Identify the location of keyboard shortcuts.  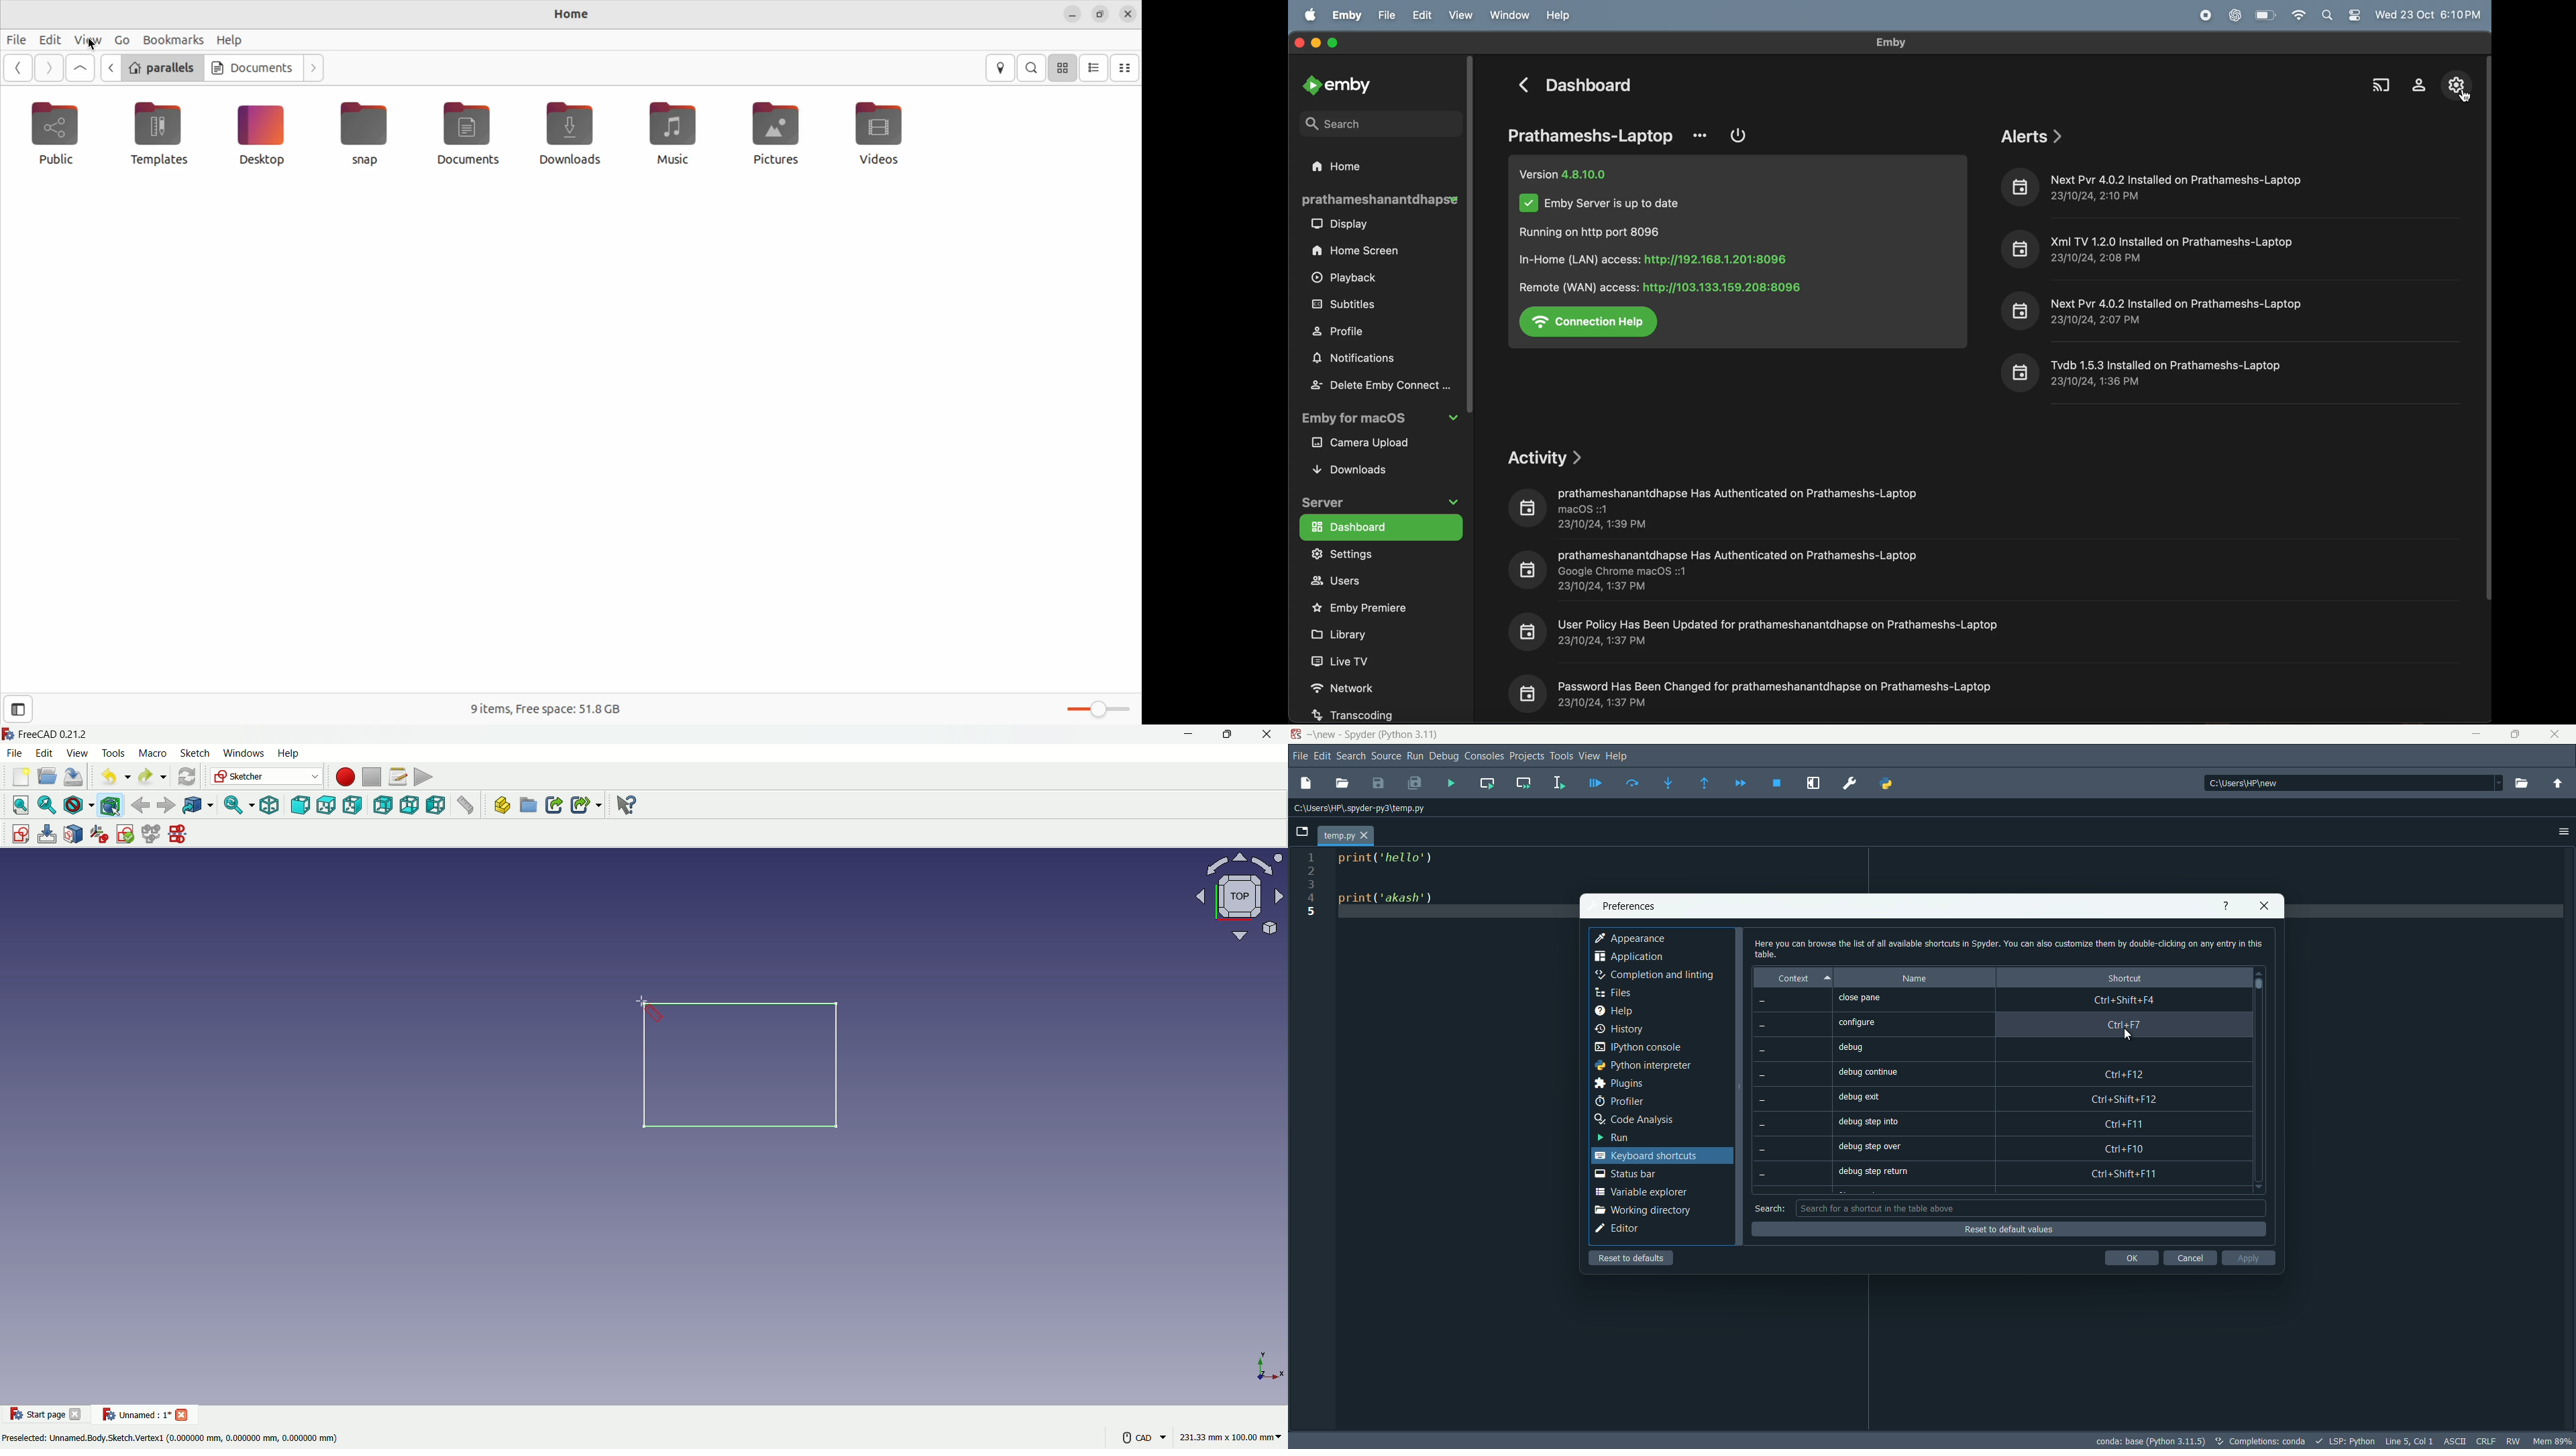
(1648, 1155).